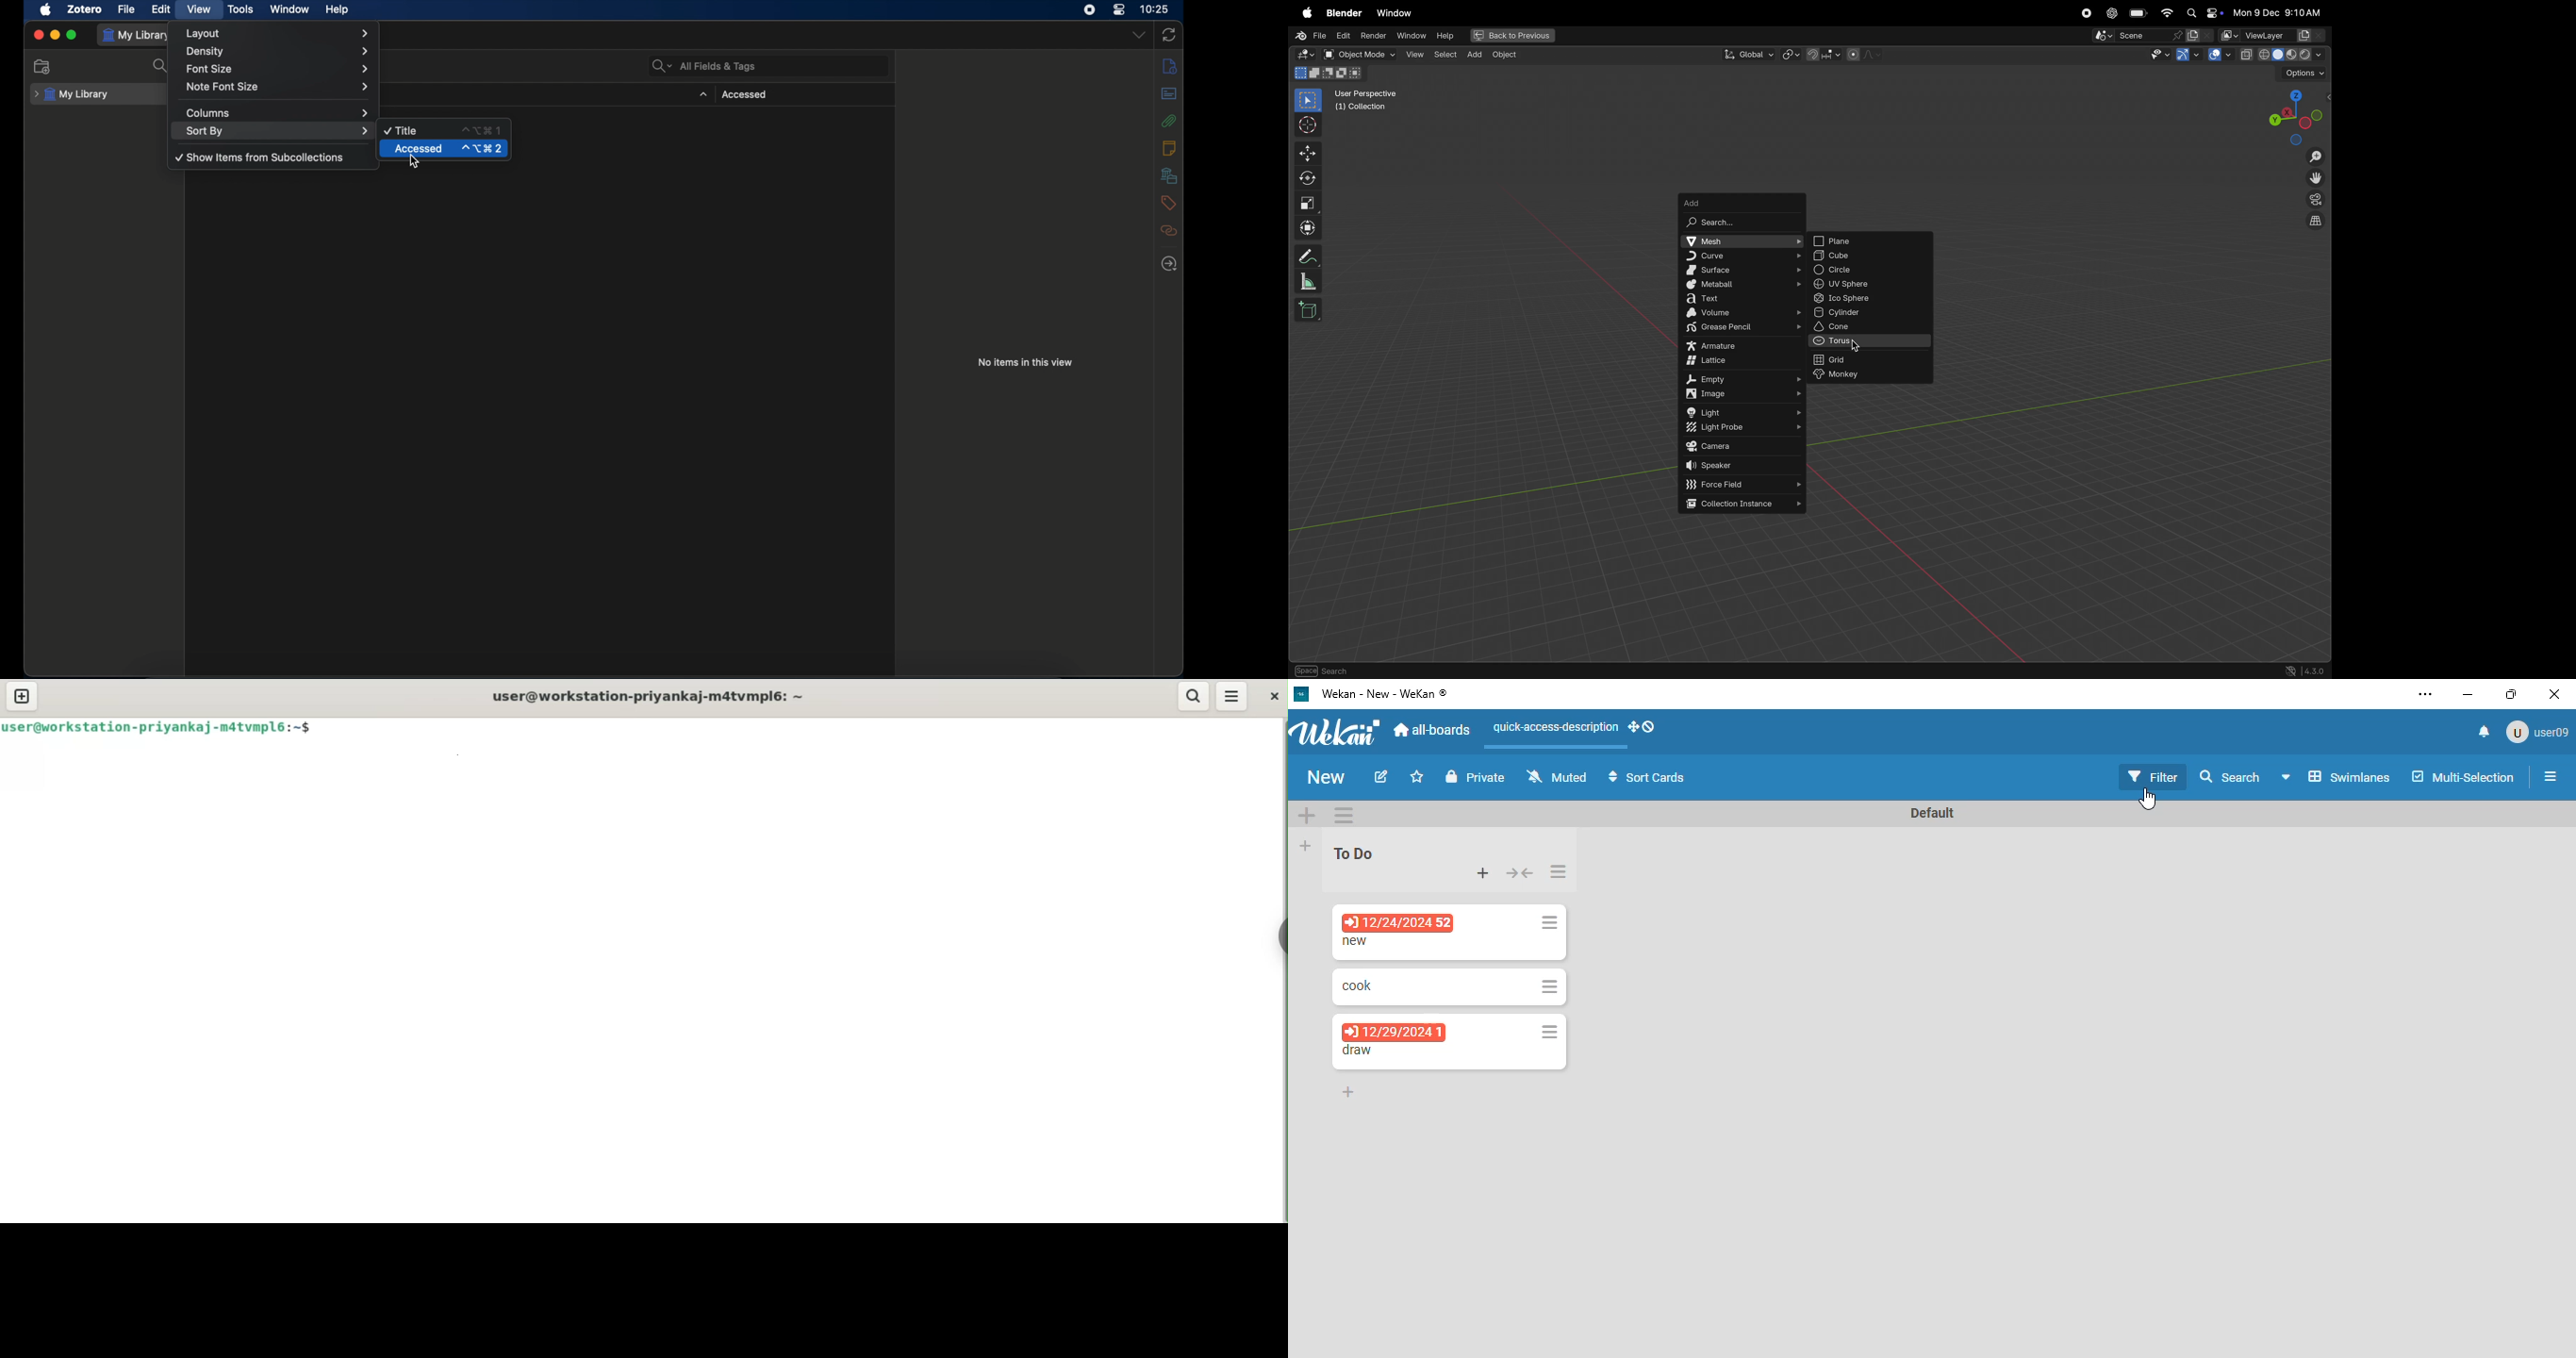 The height and width of the screenshot is (1372, 2576). I want to click on monkey, so click(1873, 375).